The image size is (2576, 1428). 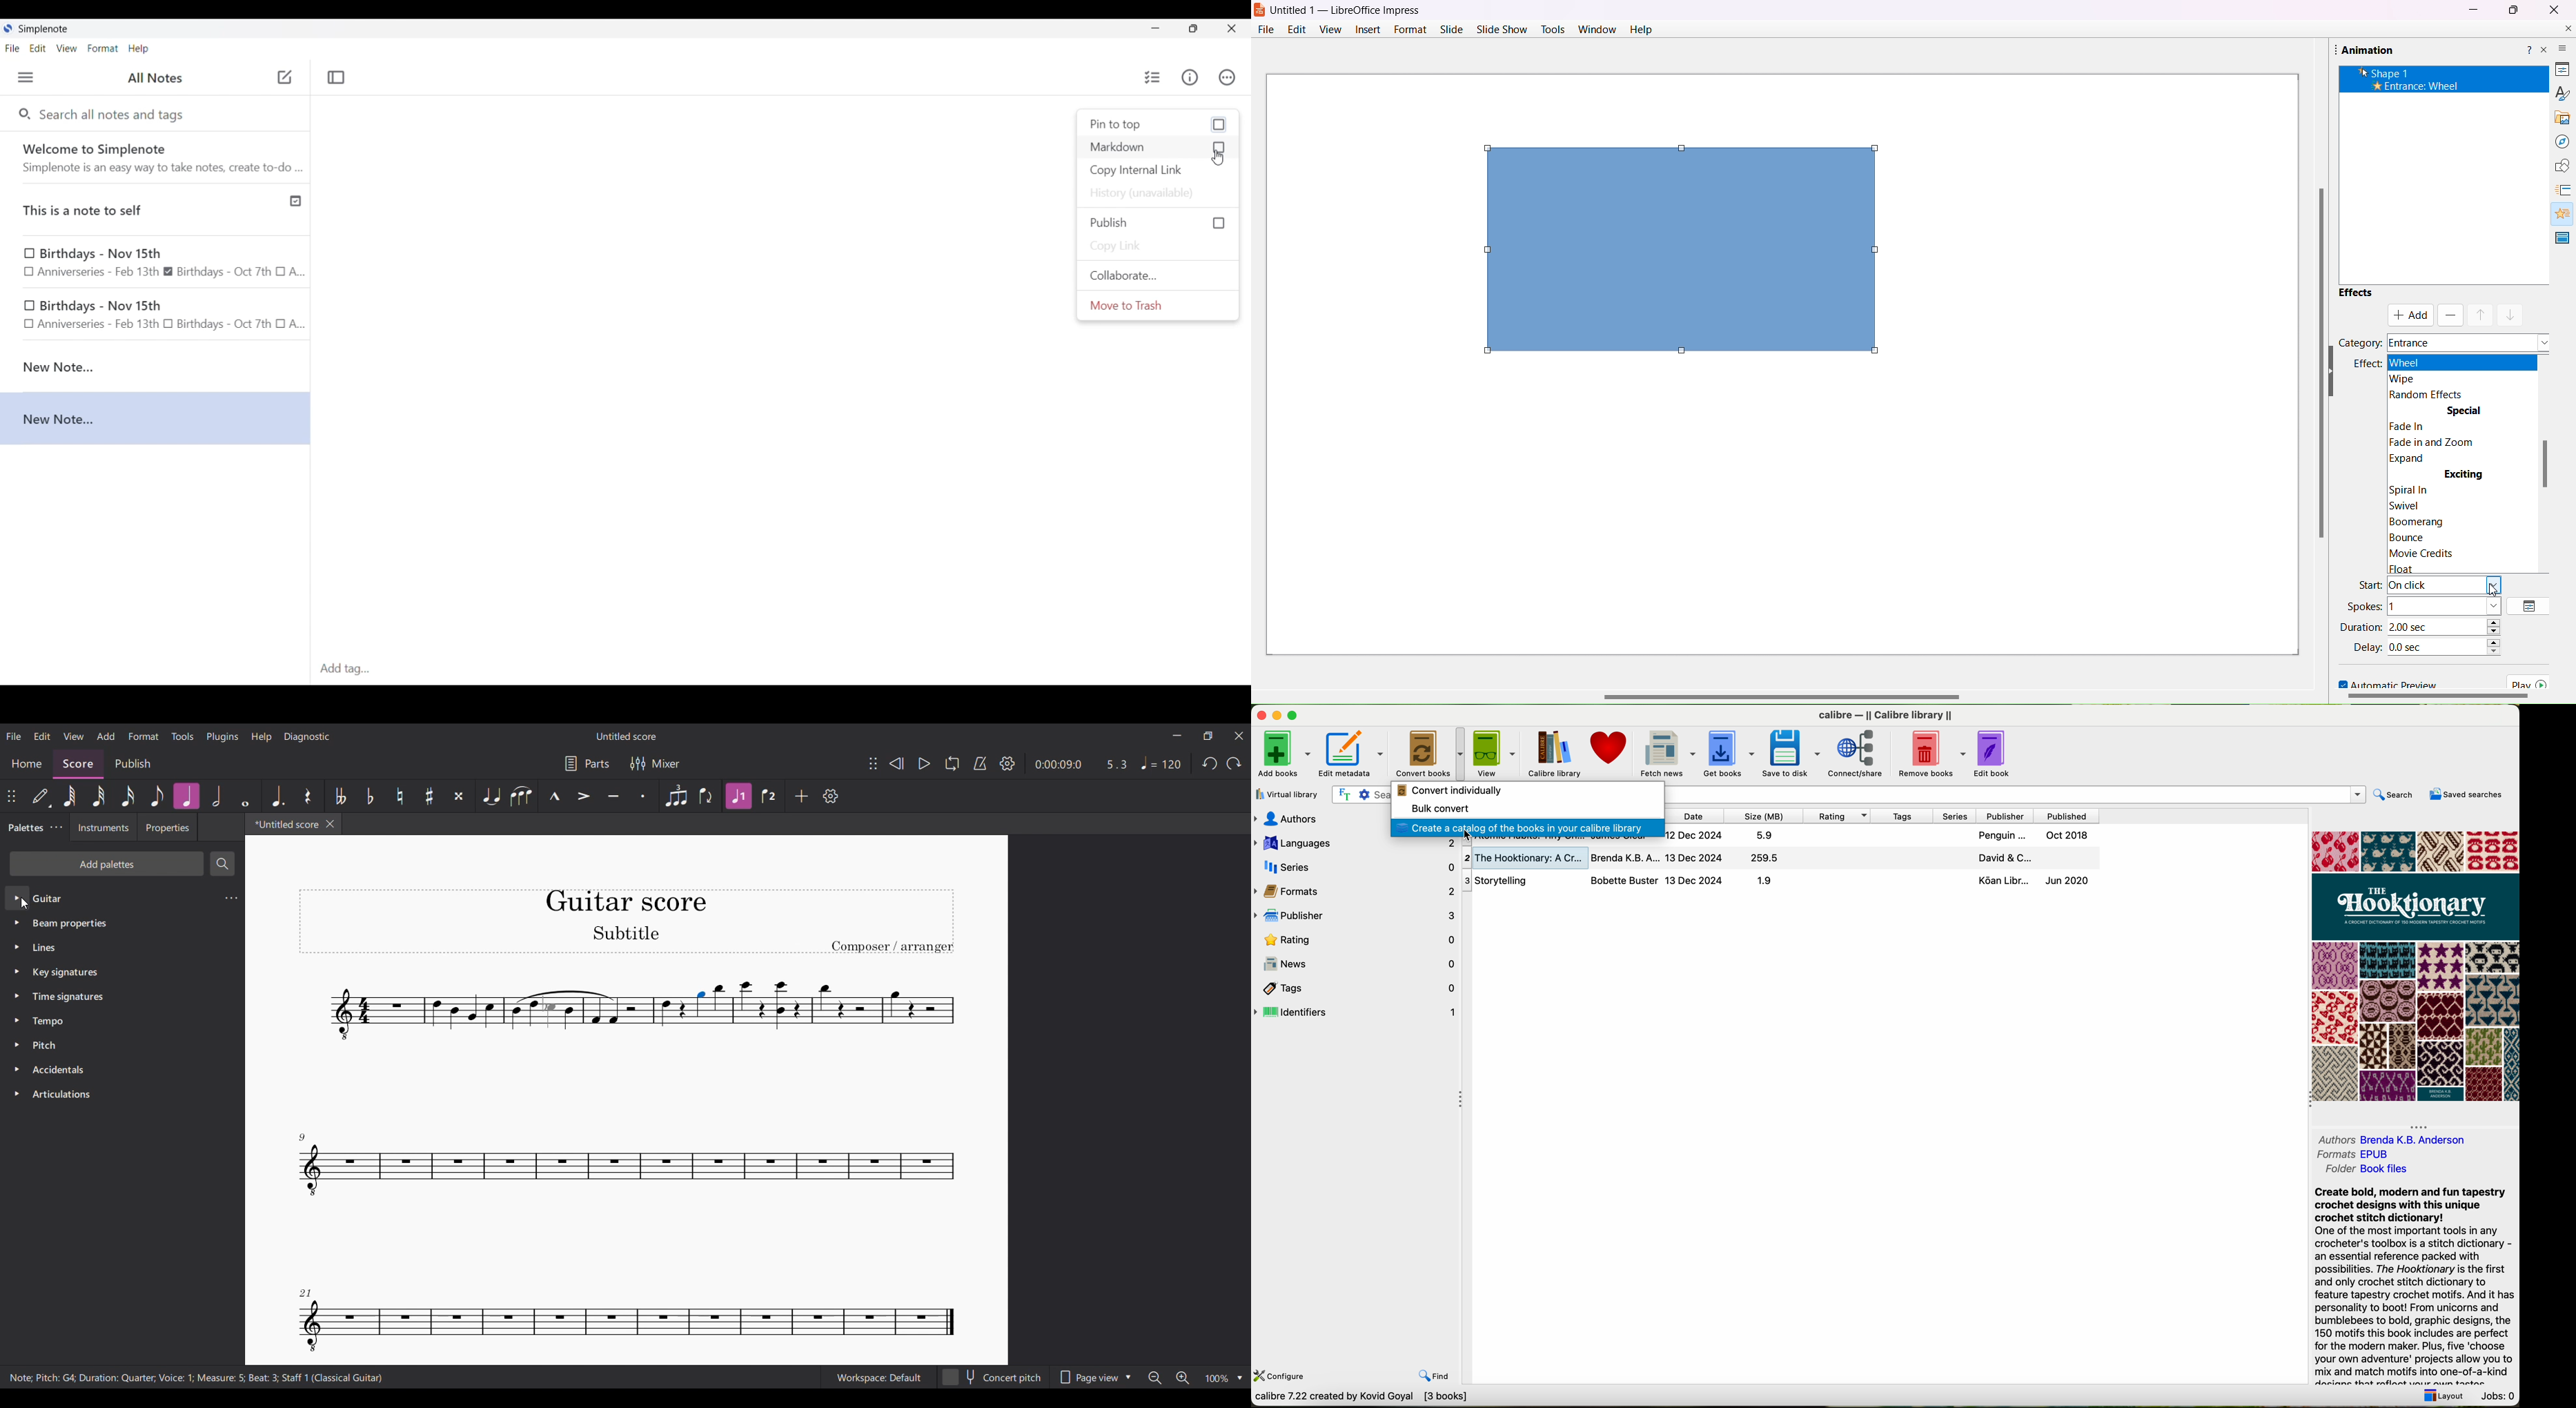 I want to click on click on convert books options, so click(x=1429, y=753).